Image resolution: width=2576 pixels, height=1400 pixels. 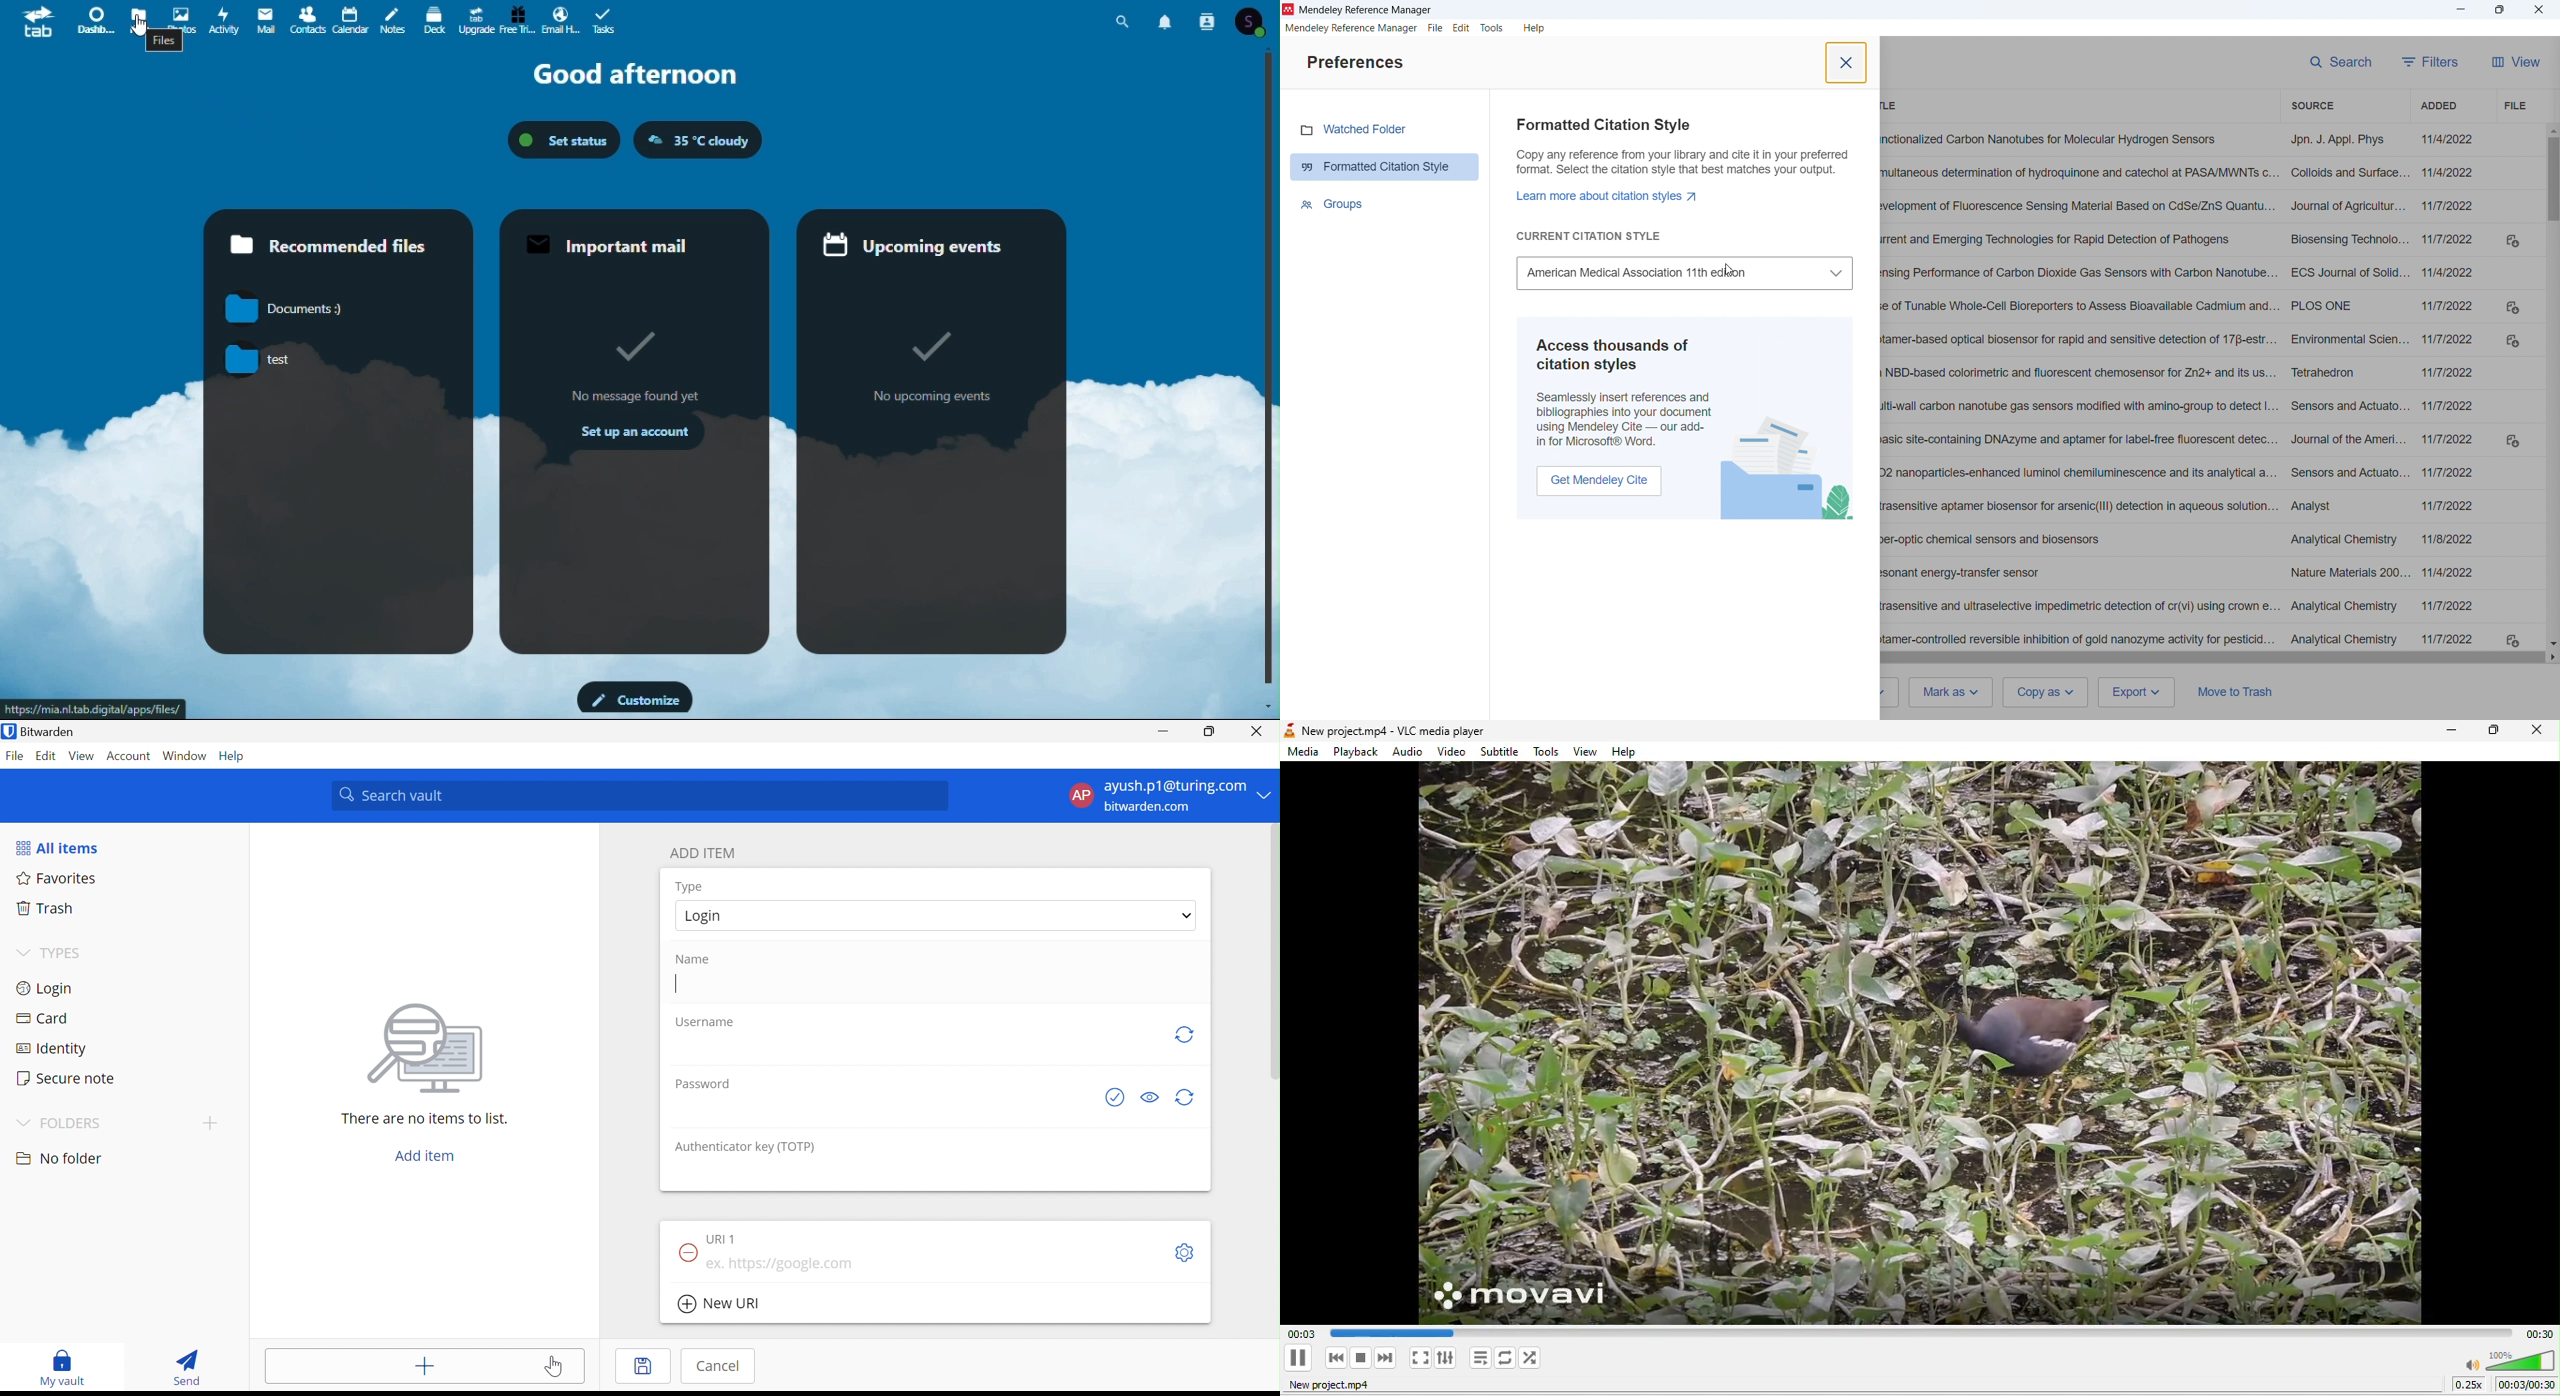 What do you see at coordinates (2311, 105) in the screenshot?
I see `Sort by source ` at bounding box center [2311, 105].